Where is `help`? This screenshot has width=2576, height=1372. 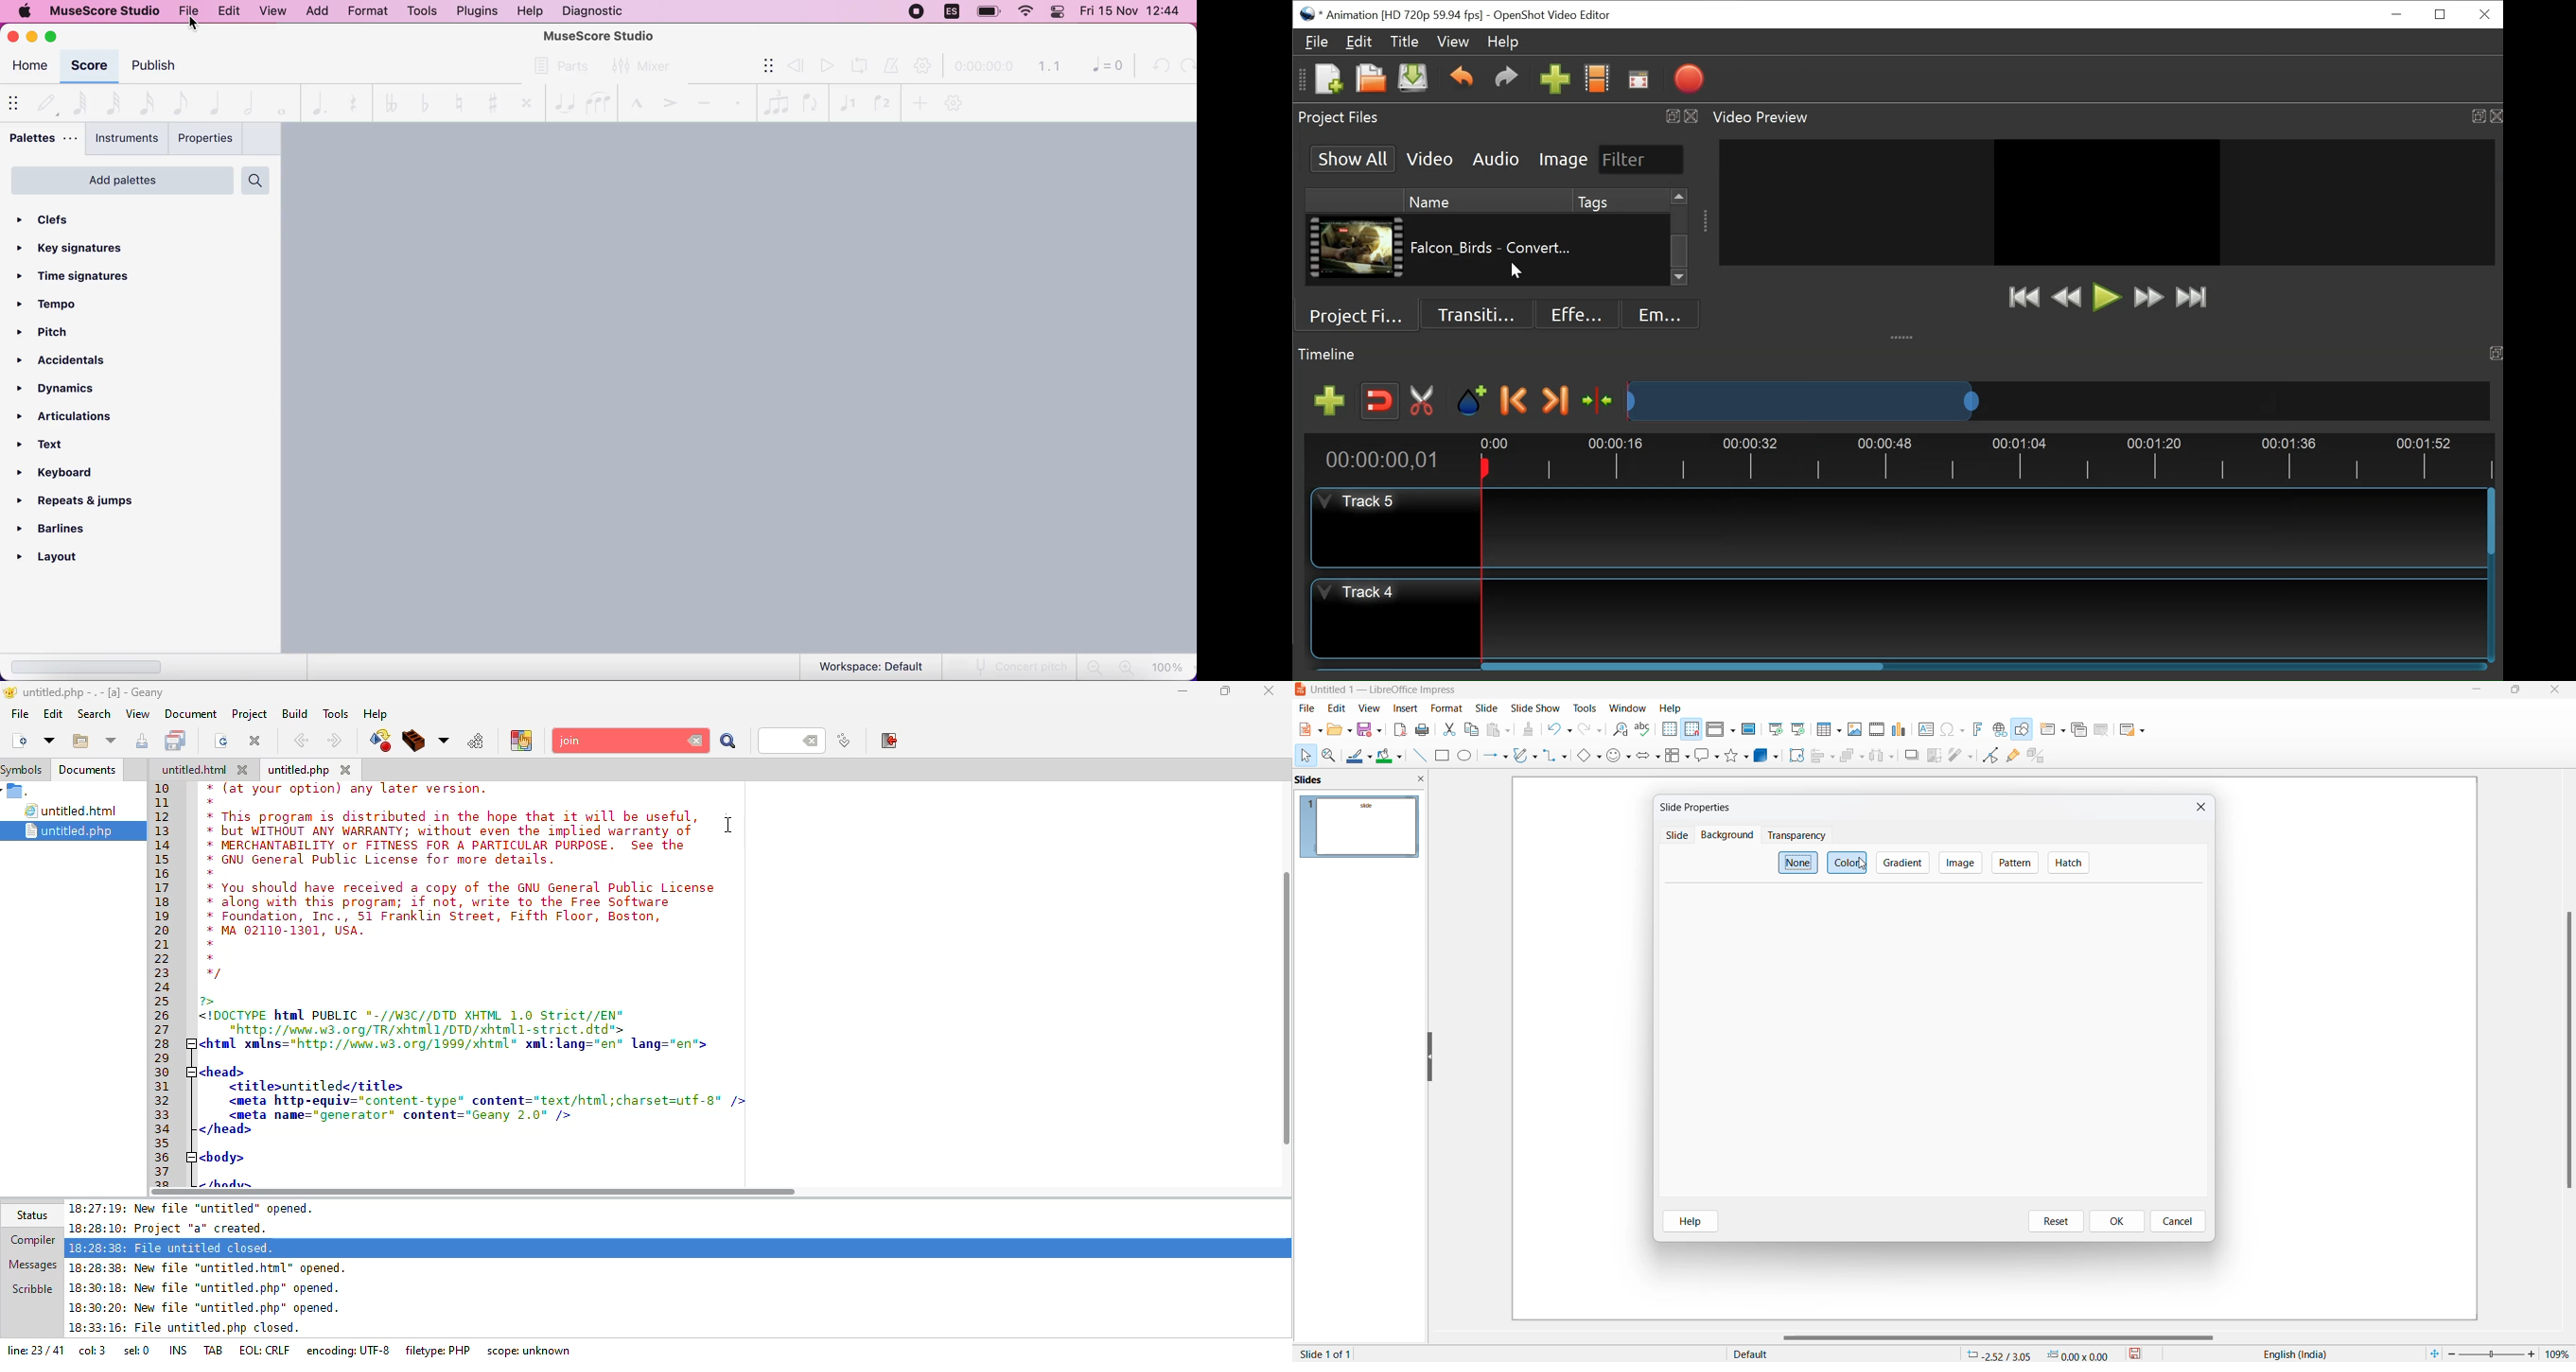 help is located at coordinates (1691, 1222).